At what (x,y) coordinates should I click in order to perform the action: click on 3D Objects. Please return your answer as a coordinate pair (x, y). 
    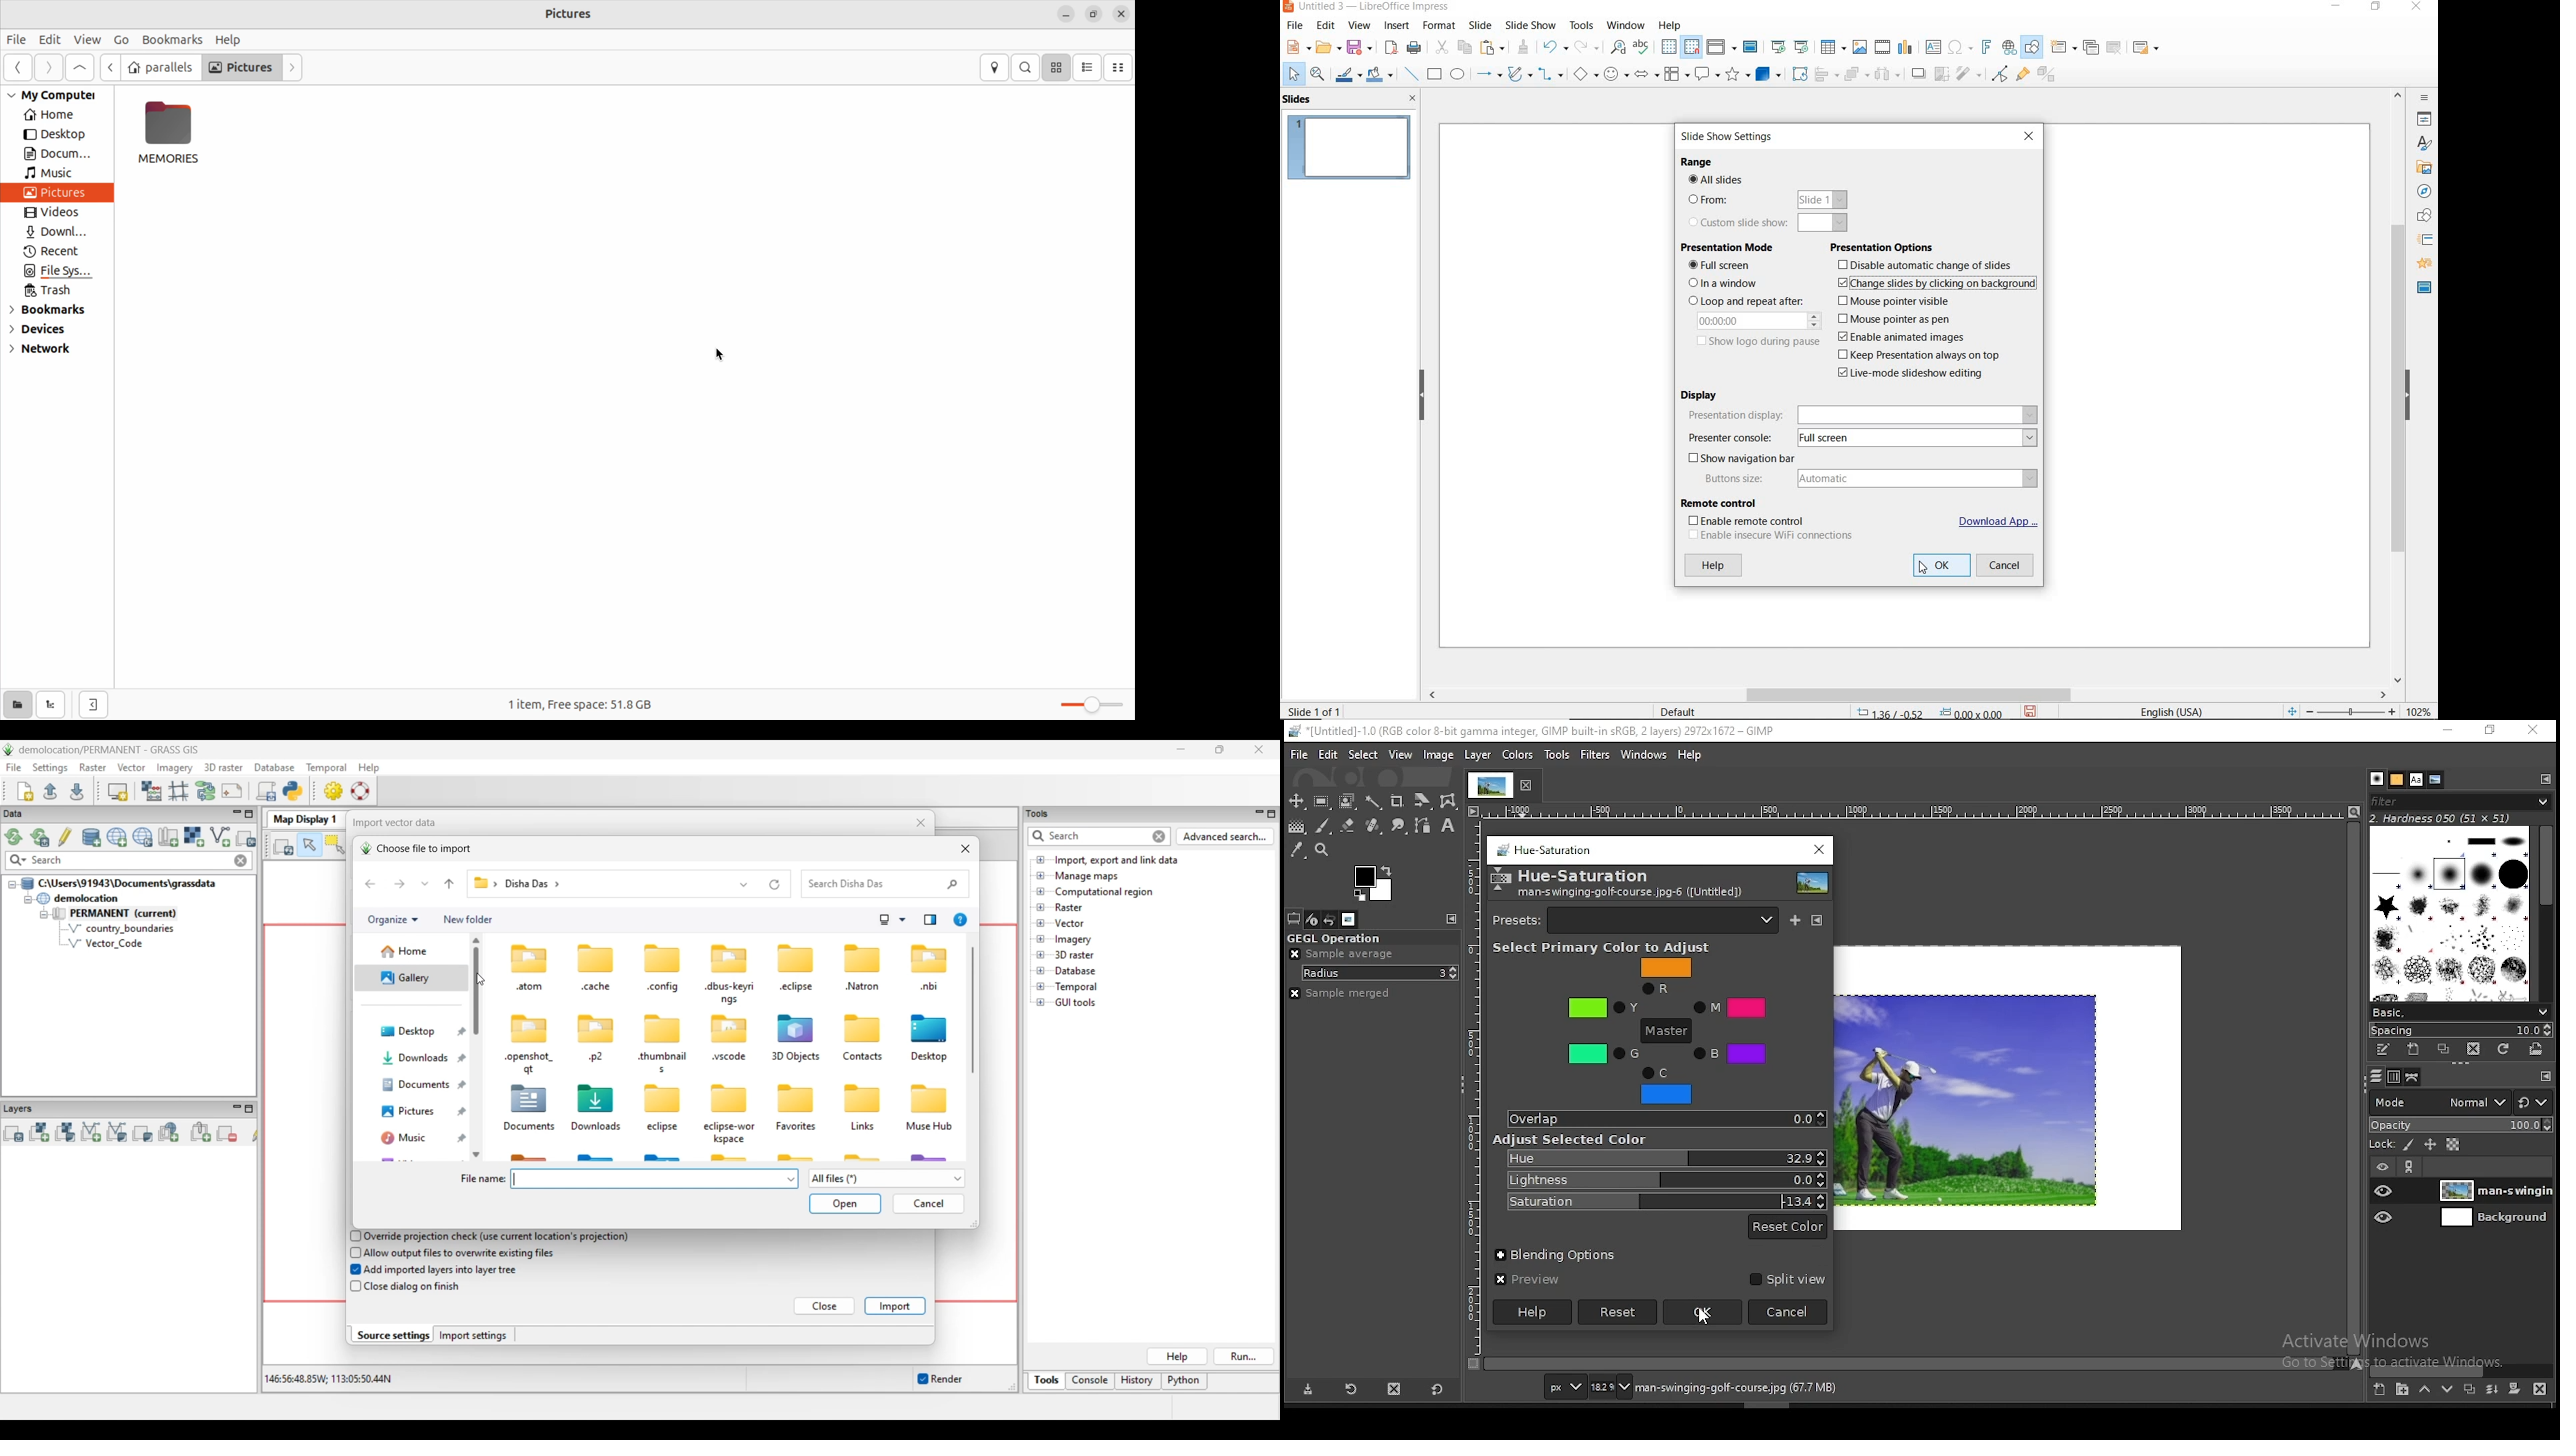
    Looking at the image, I should click on (795, 1057).